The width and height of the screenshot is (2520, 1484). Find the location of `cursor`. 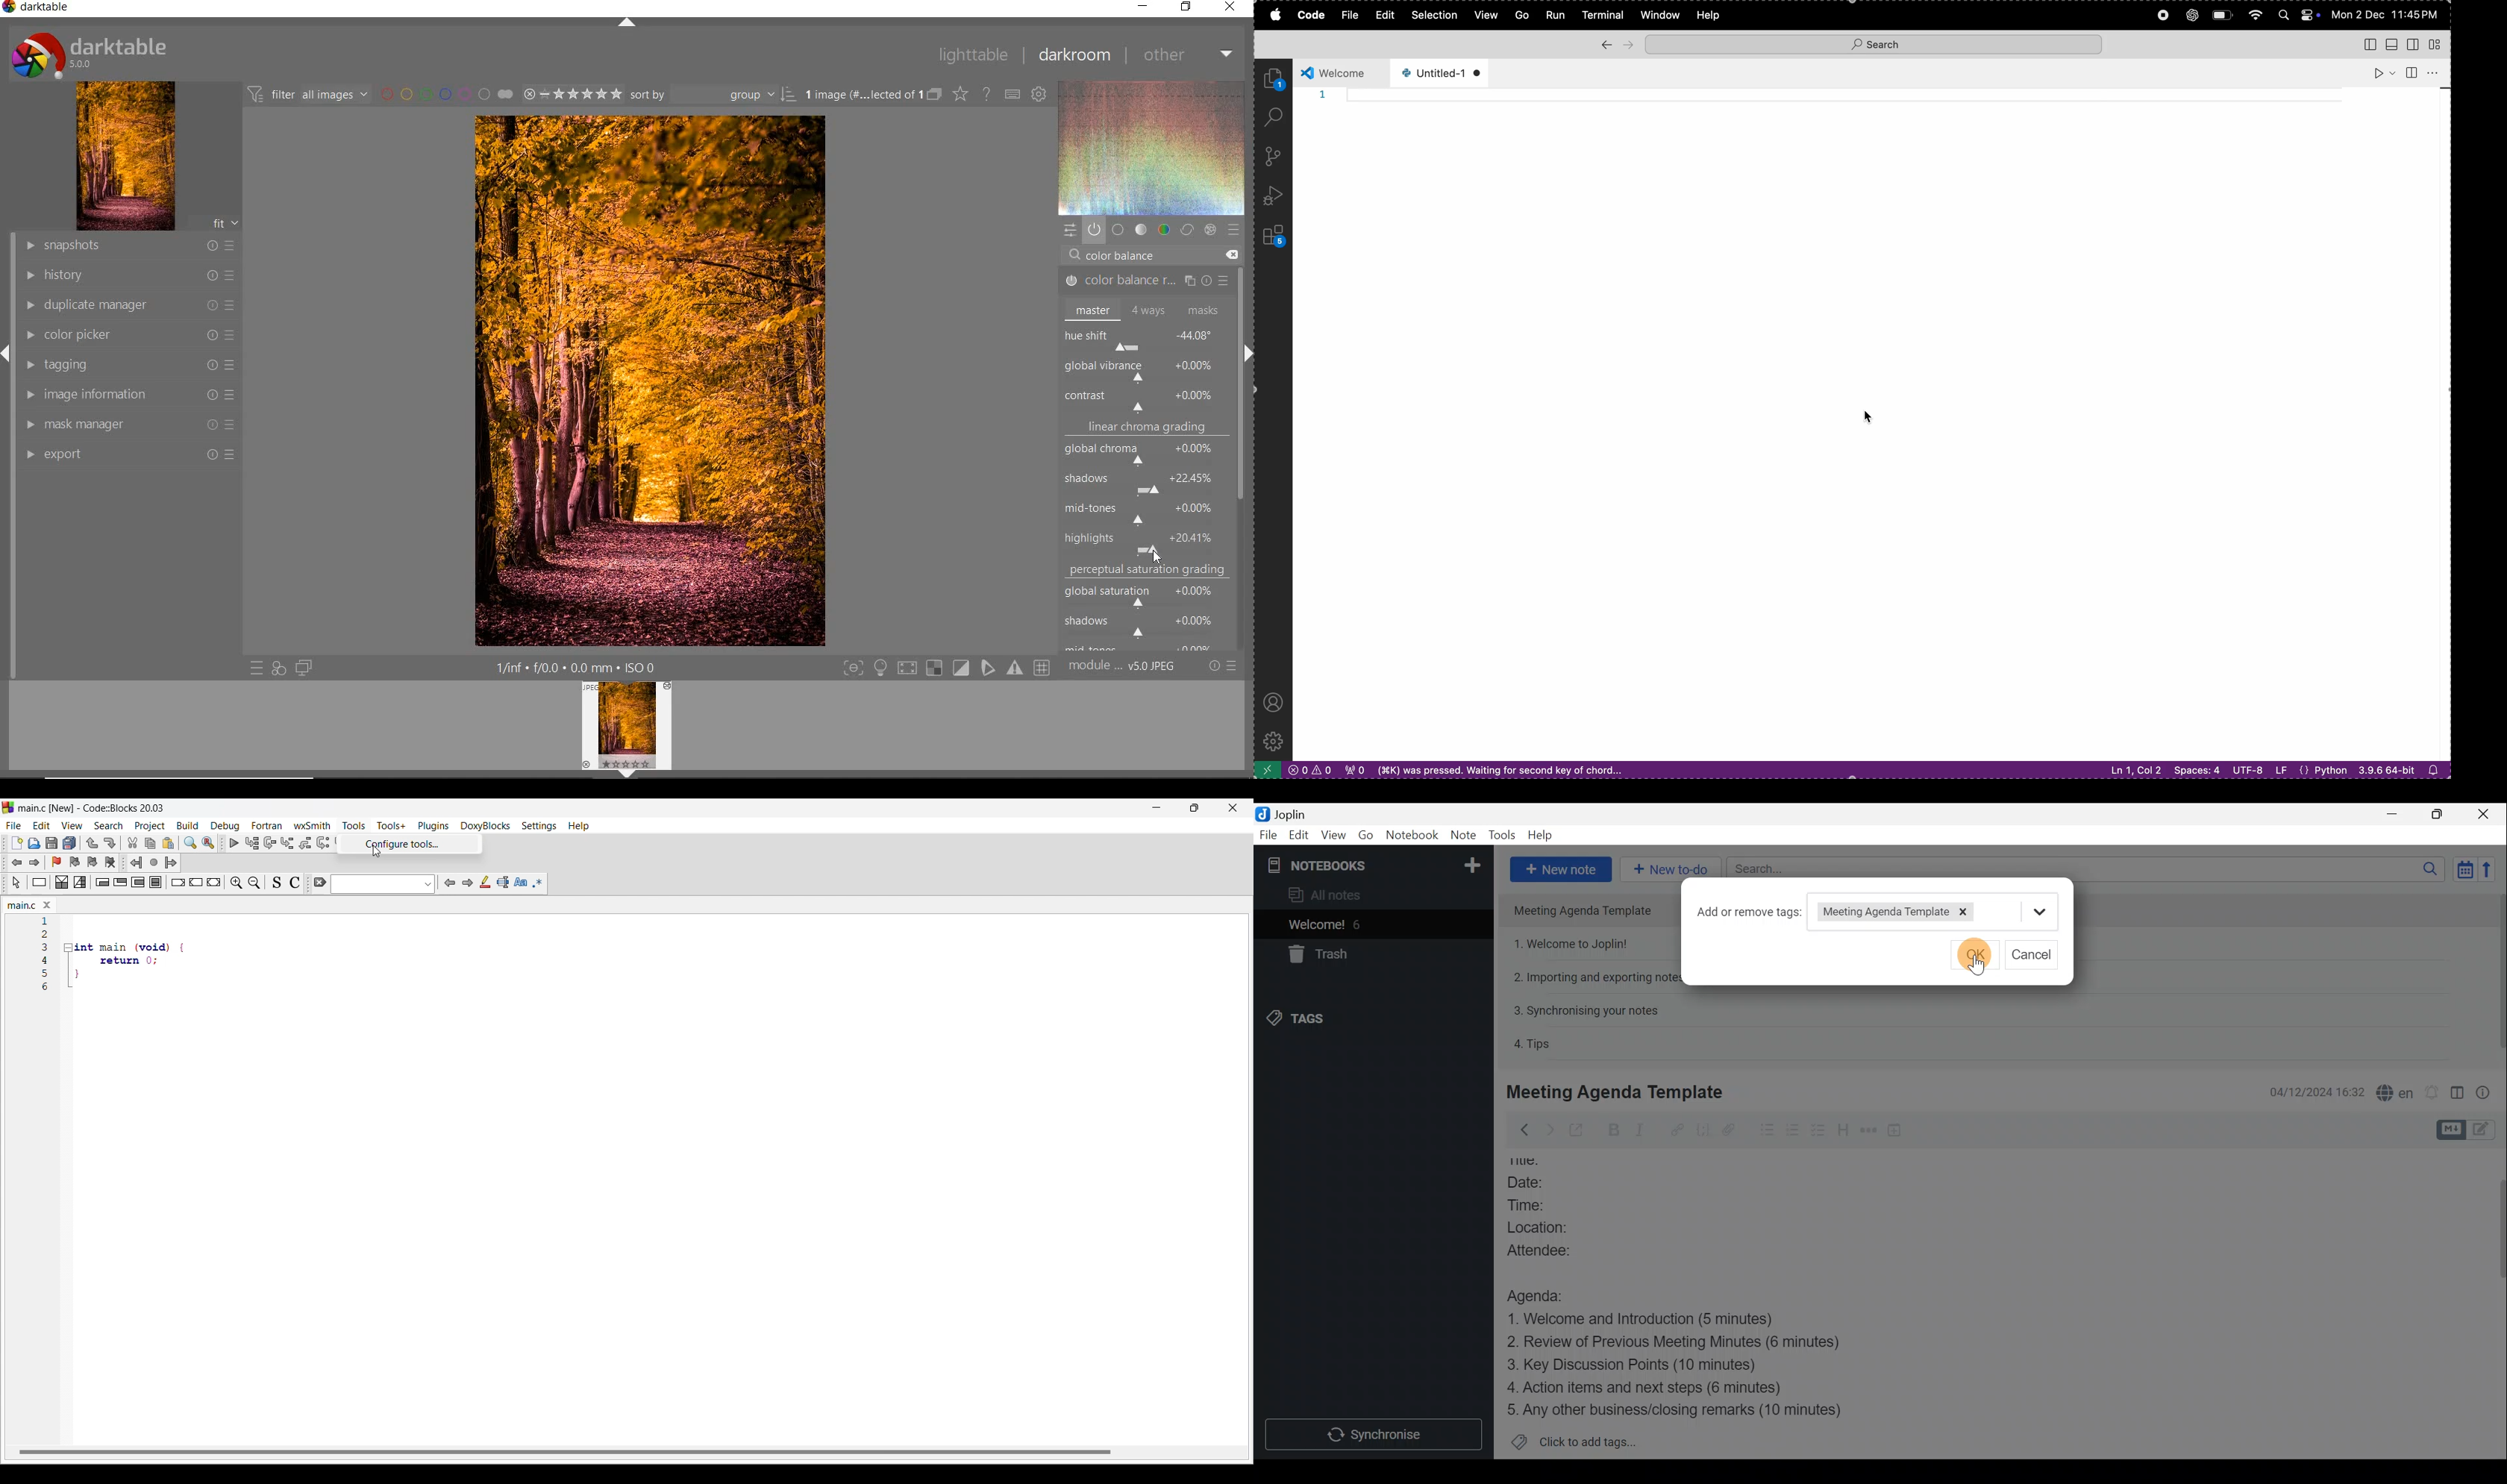

cursor is located at coordinates (1970, 958).